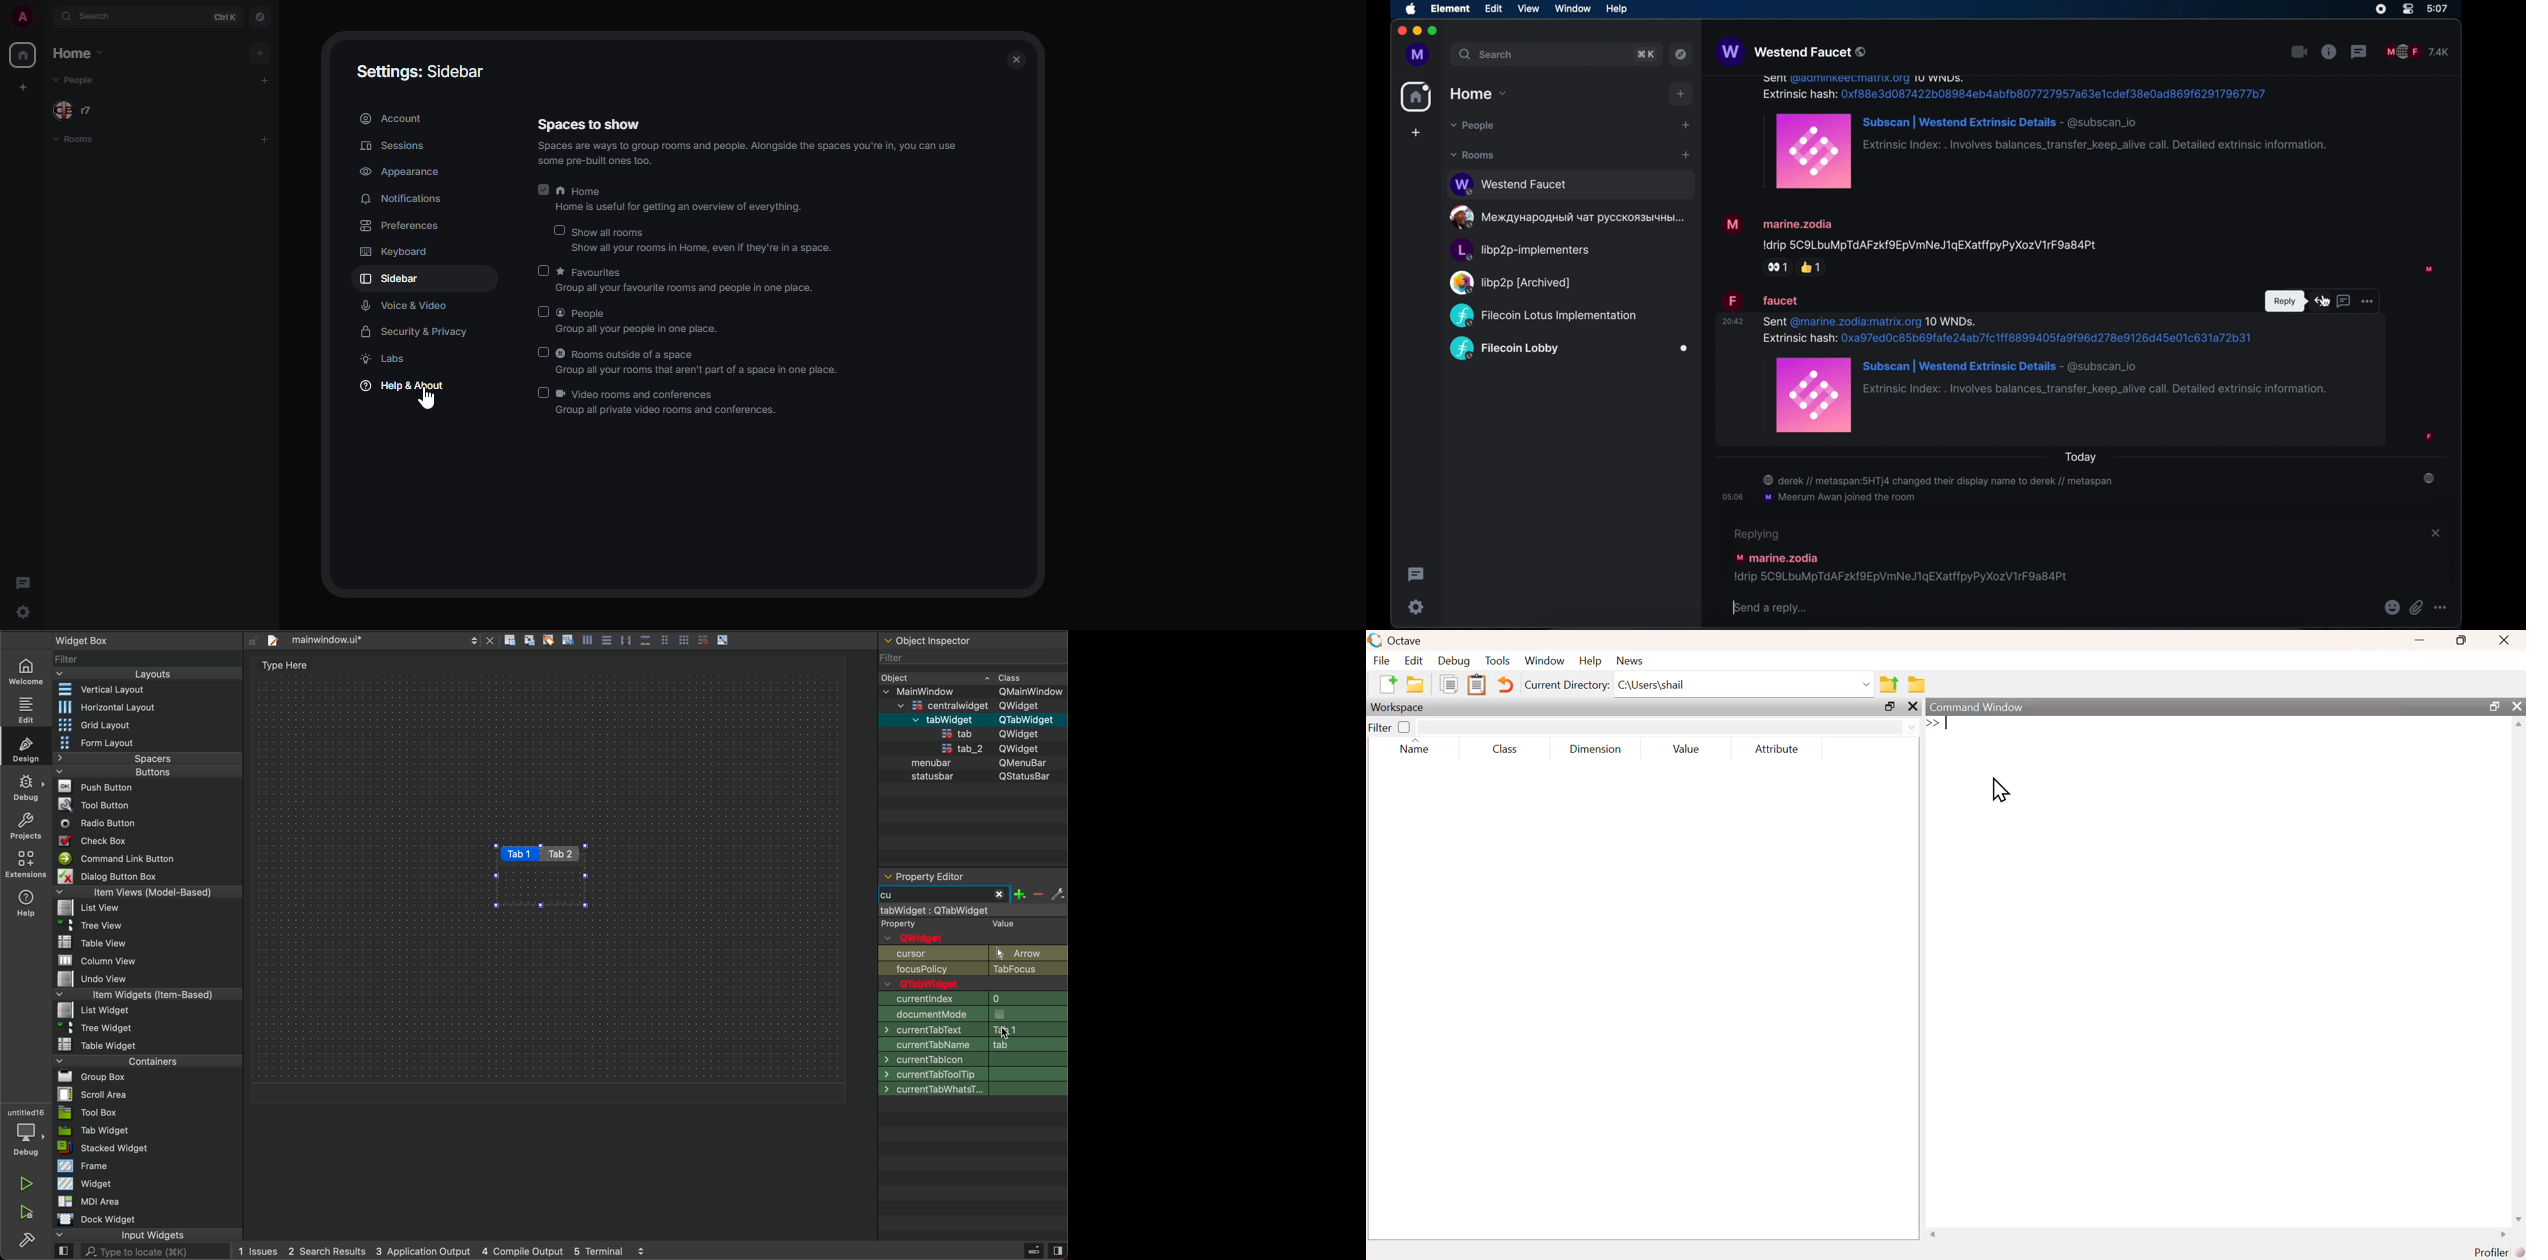 The height and width of the screenshot is (1260, 2548). Describe the element at coordinates (1479, 93) in the screenshot. I see `home drop down` at that location.